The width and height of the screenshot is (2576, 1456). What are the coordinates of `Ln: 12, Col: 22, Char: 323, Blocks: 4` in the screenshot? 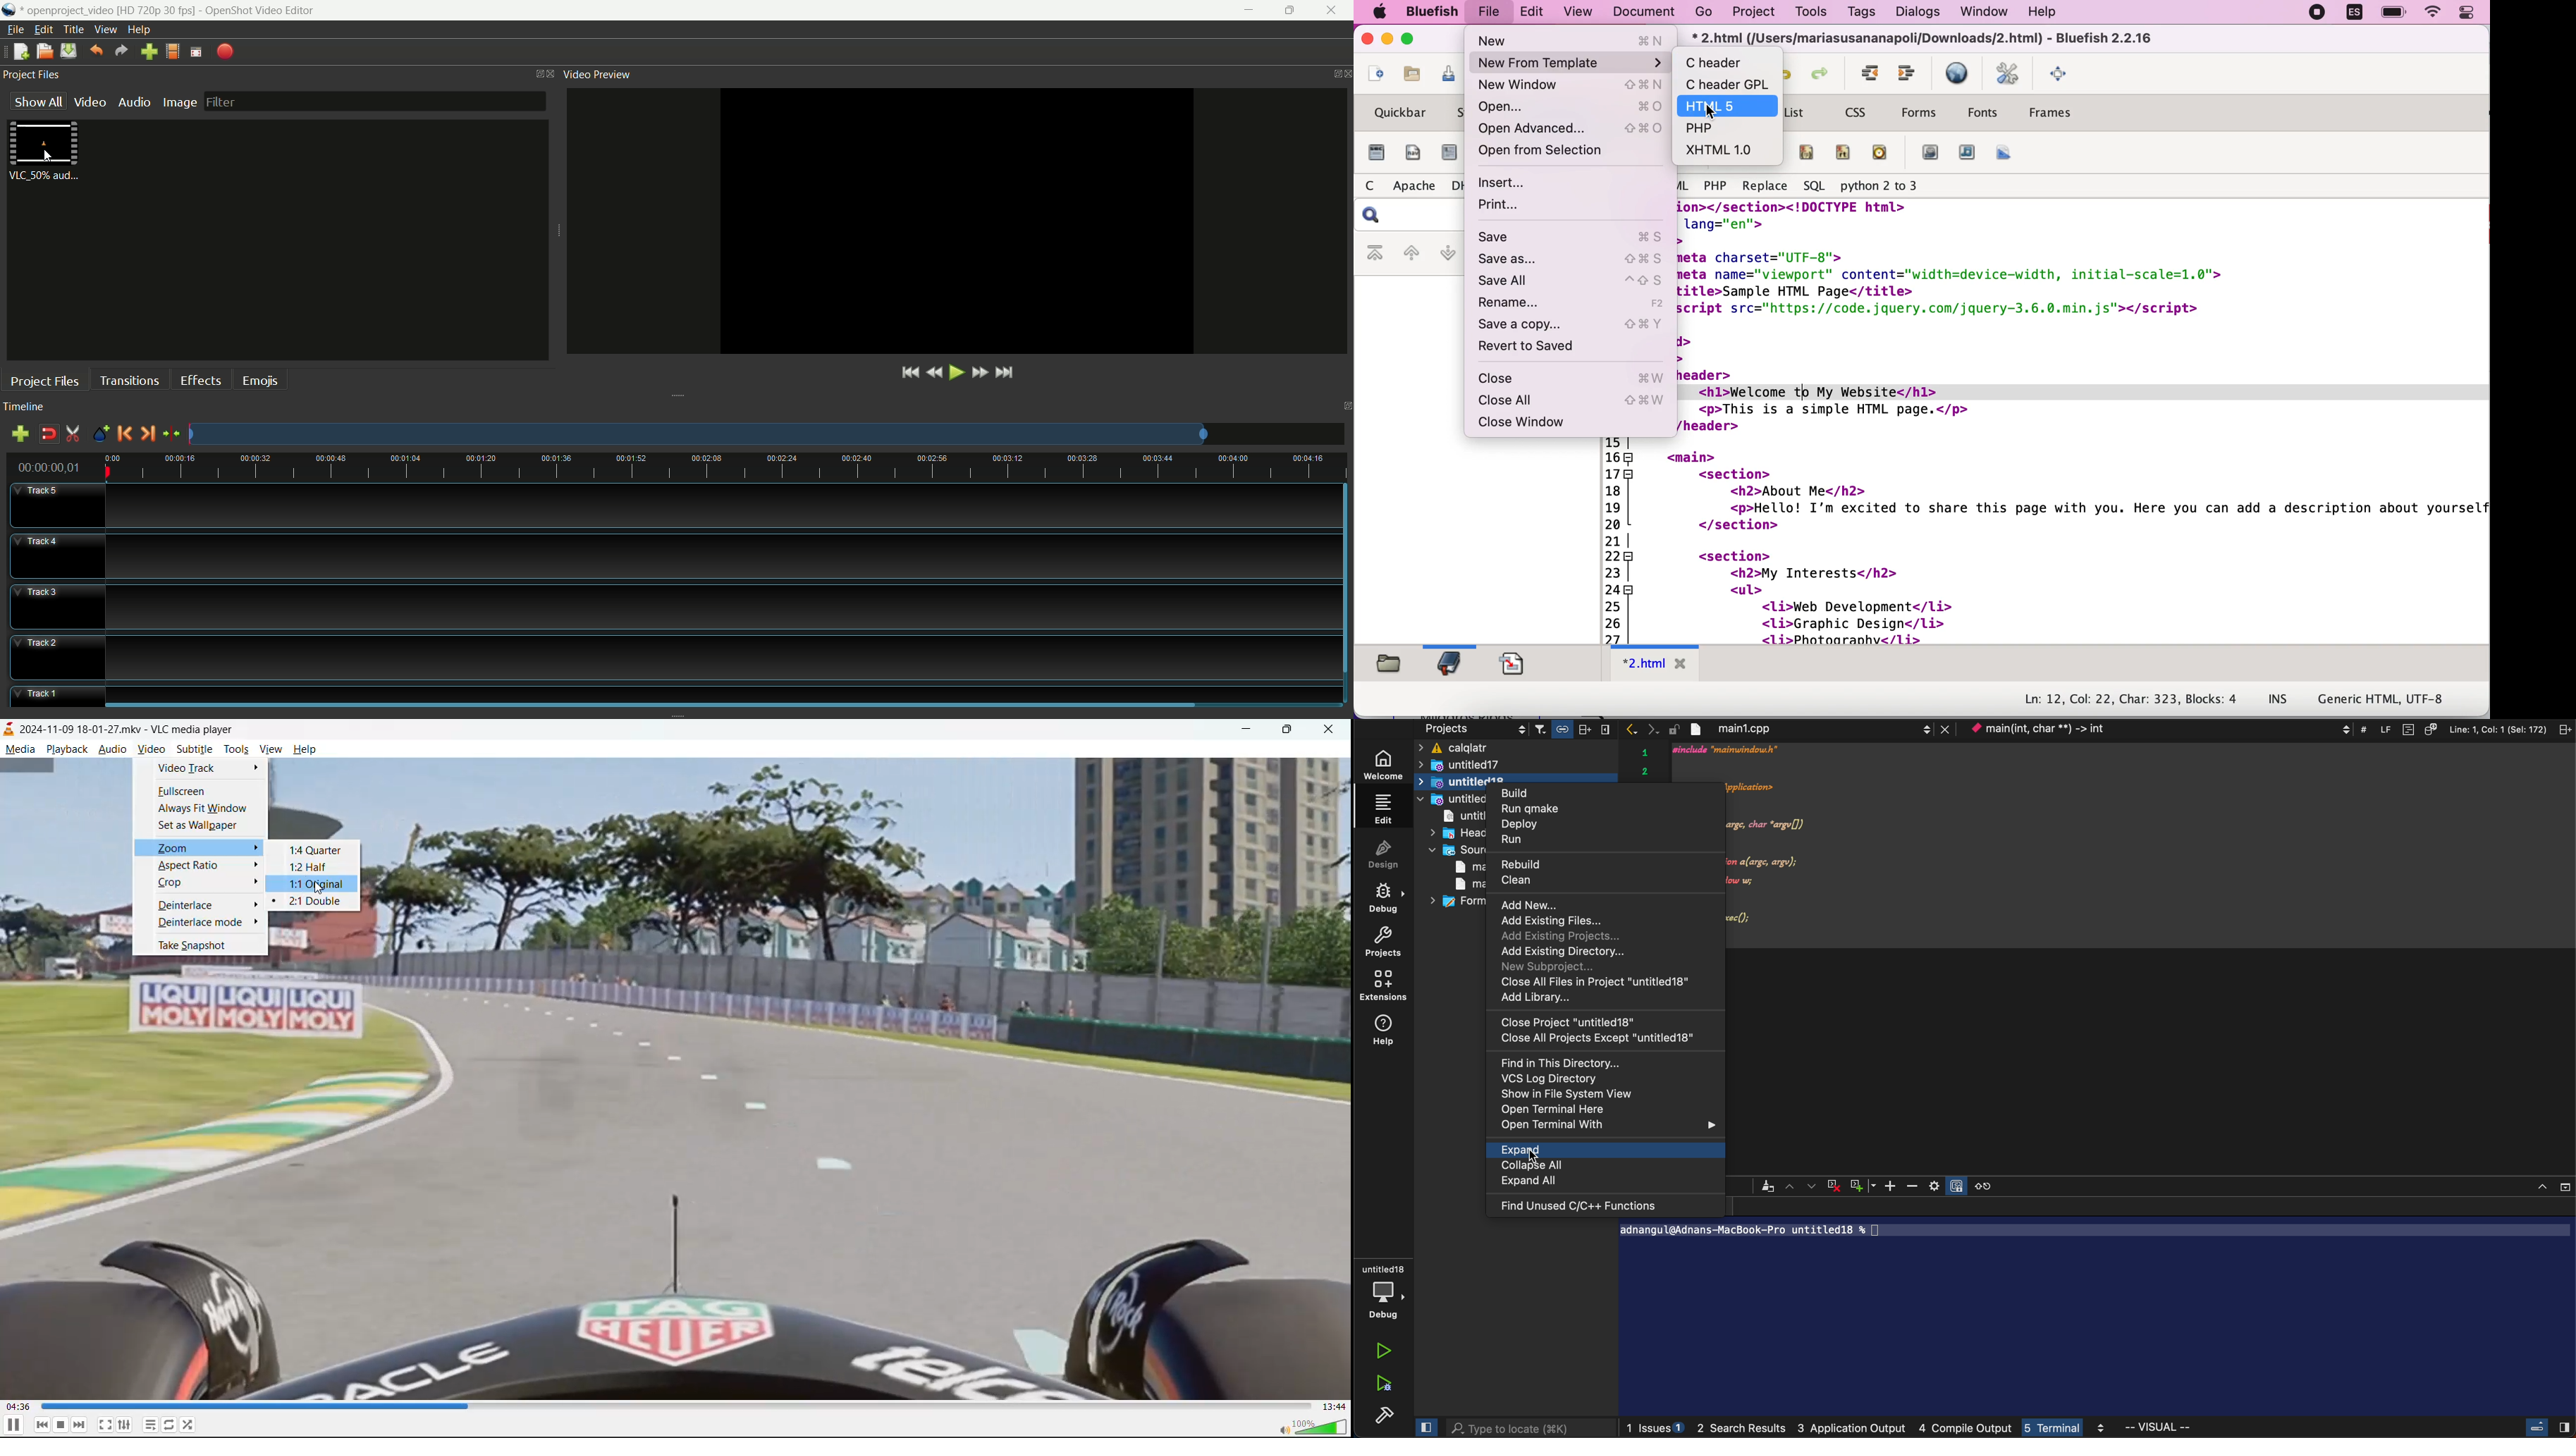 It's located at (2126, 697).